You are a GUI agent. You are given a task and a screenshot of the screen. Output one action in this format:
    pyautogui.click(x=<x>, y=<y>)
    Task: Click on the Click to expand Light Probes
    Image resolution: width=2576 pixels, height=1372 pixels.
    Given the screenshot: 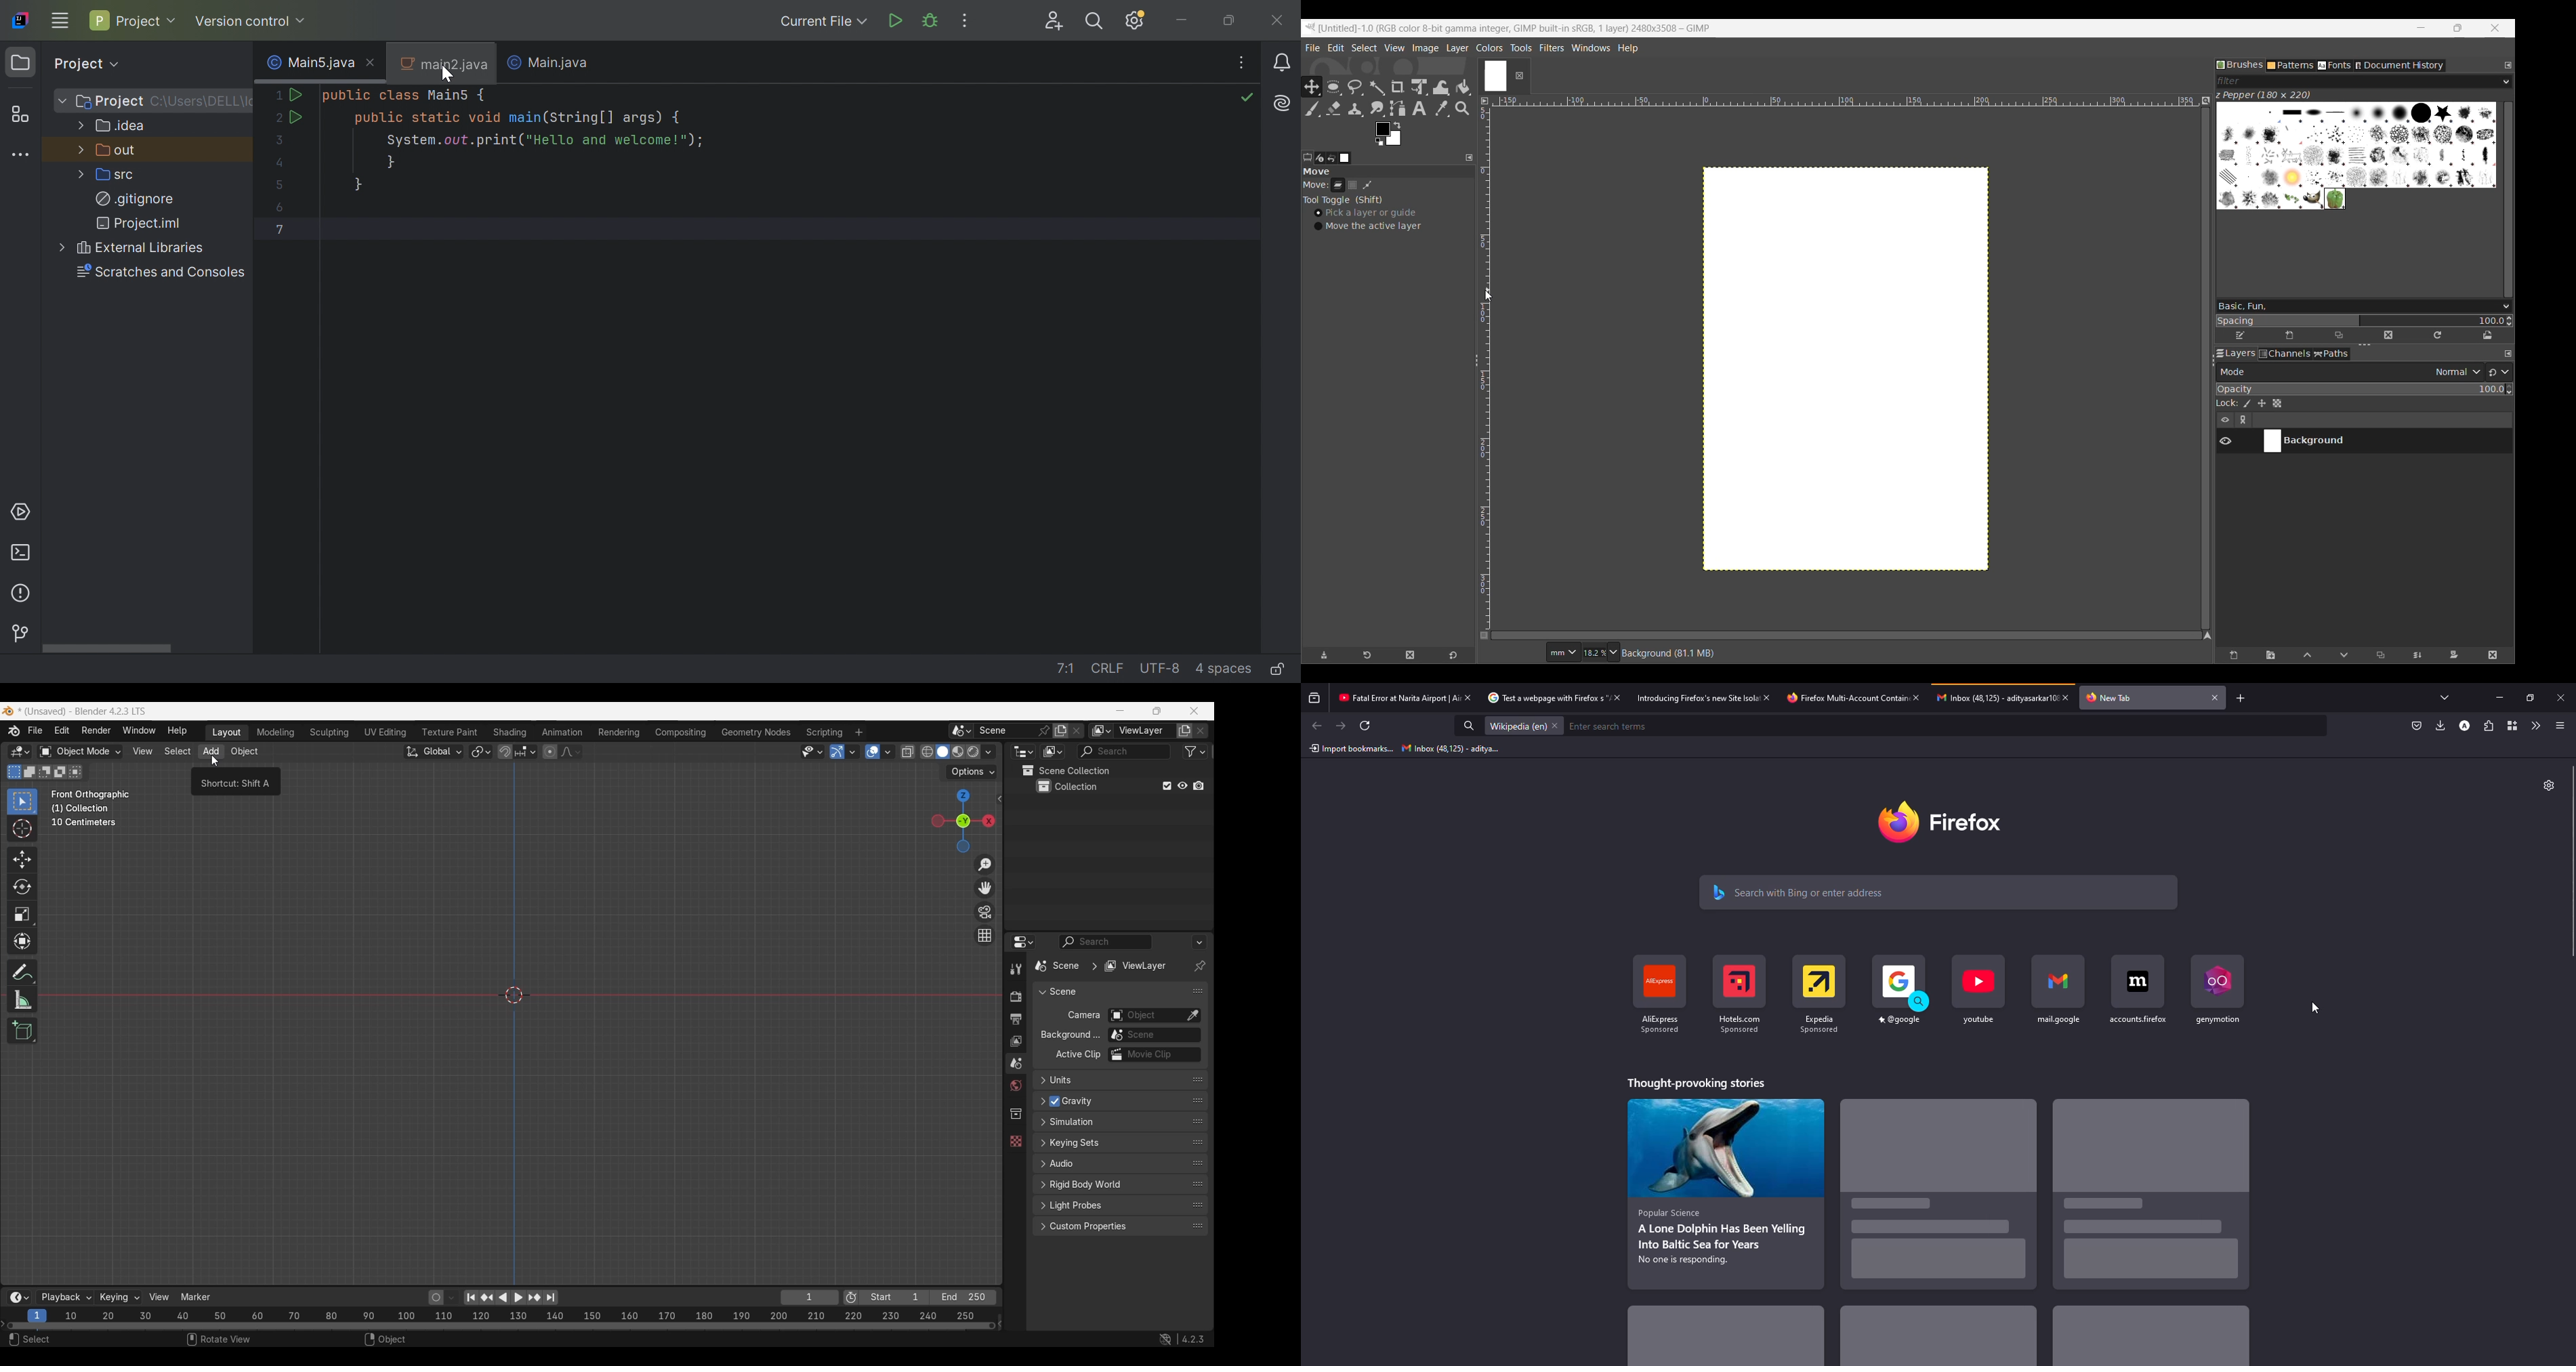 What is the action you would take?
    pyautogui.click(x=1112, y=1206)
    